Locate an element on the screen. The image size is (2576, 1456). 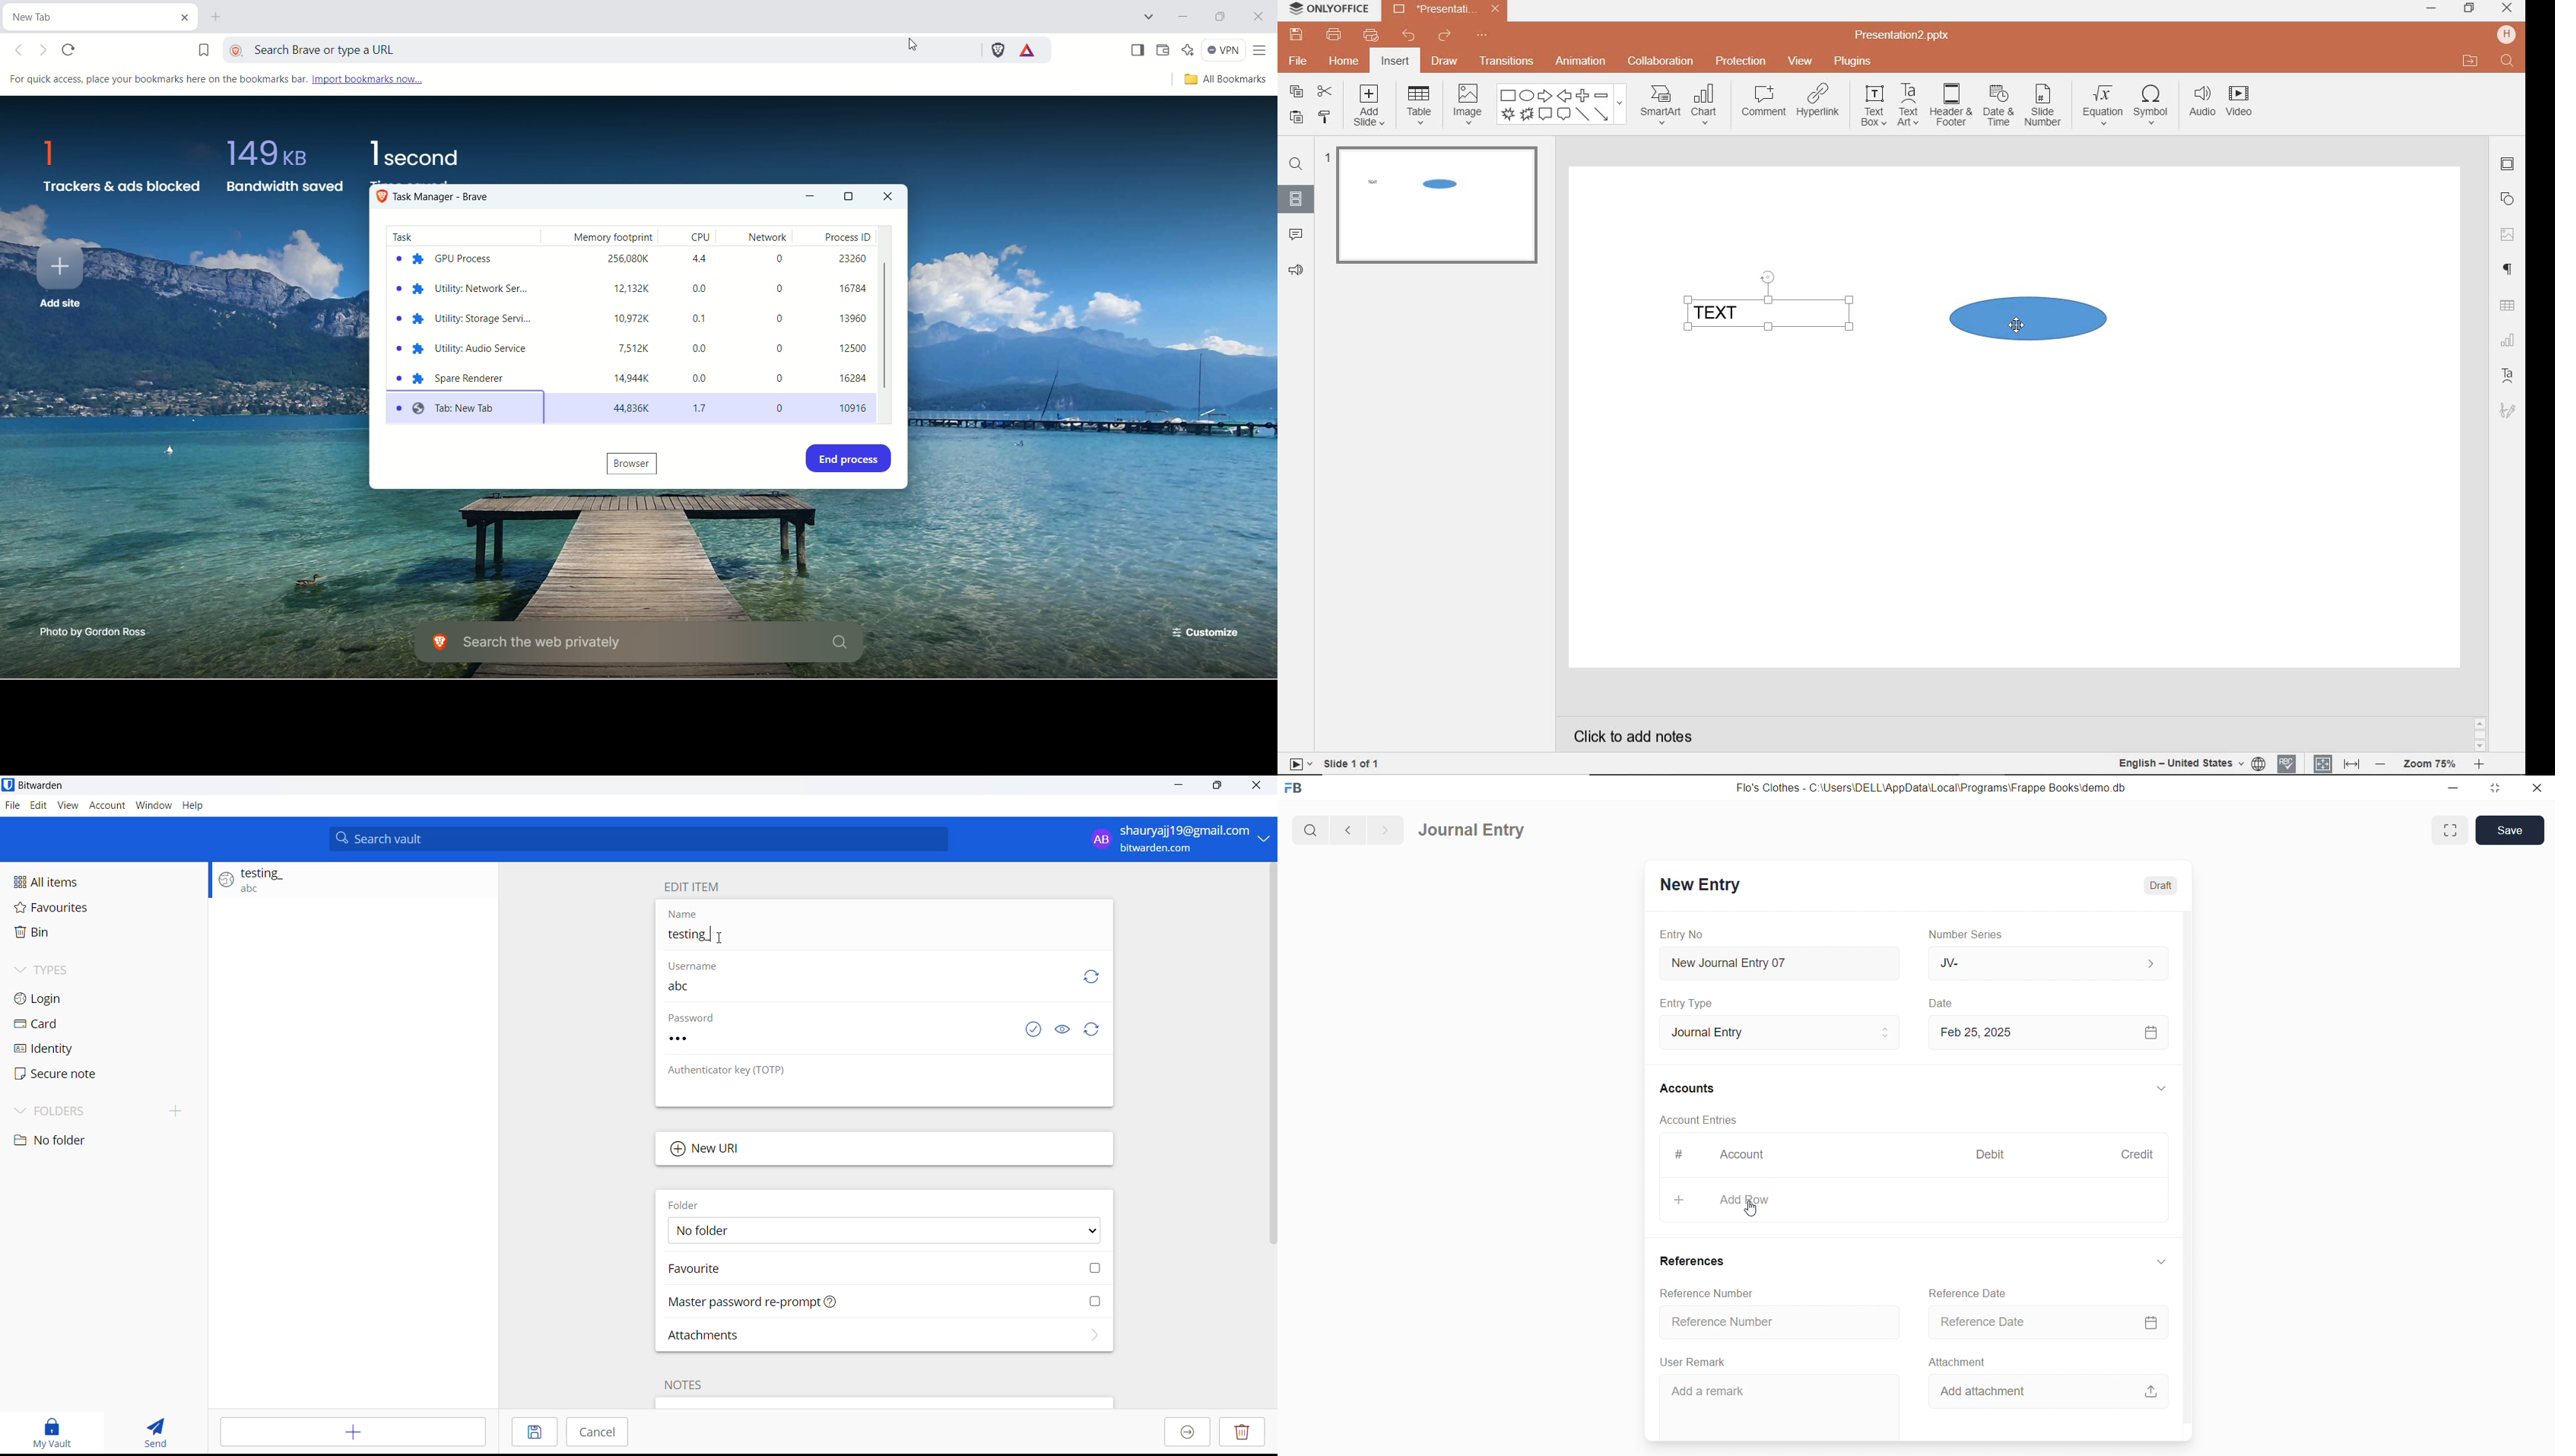
home is located at coordinates (1345, 62).